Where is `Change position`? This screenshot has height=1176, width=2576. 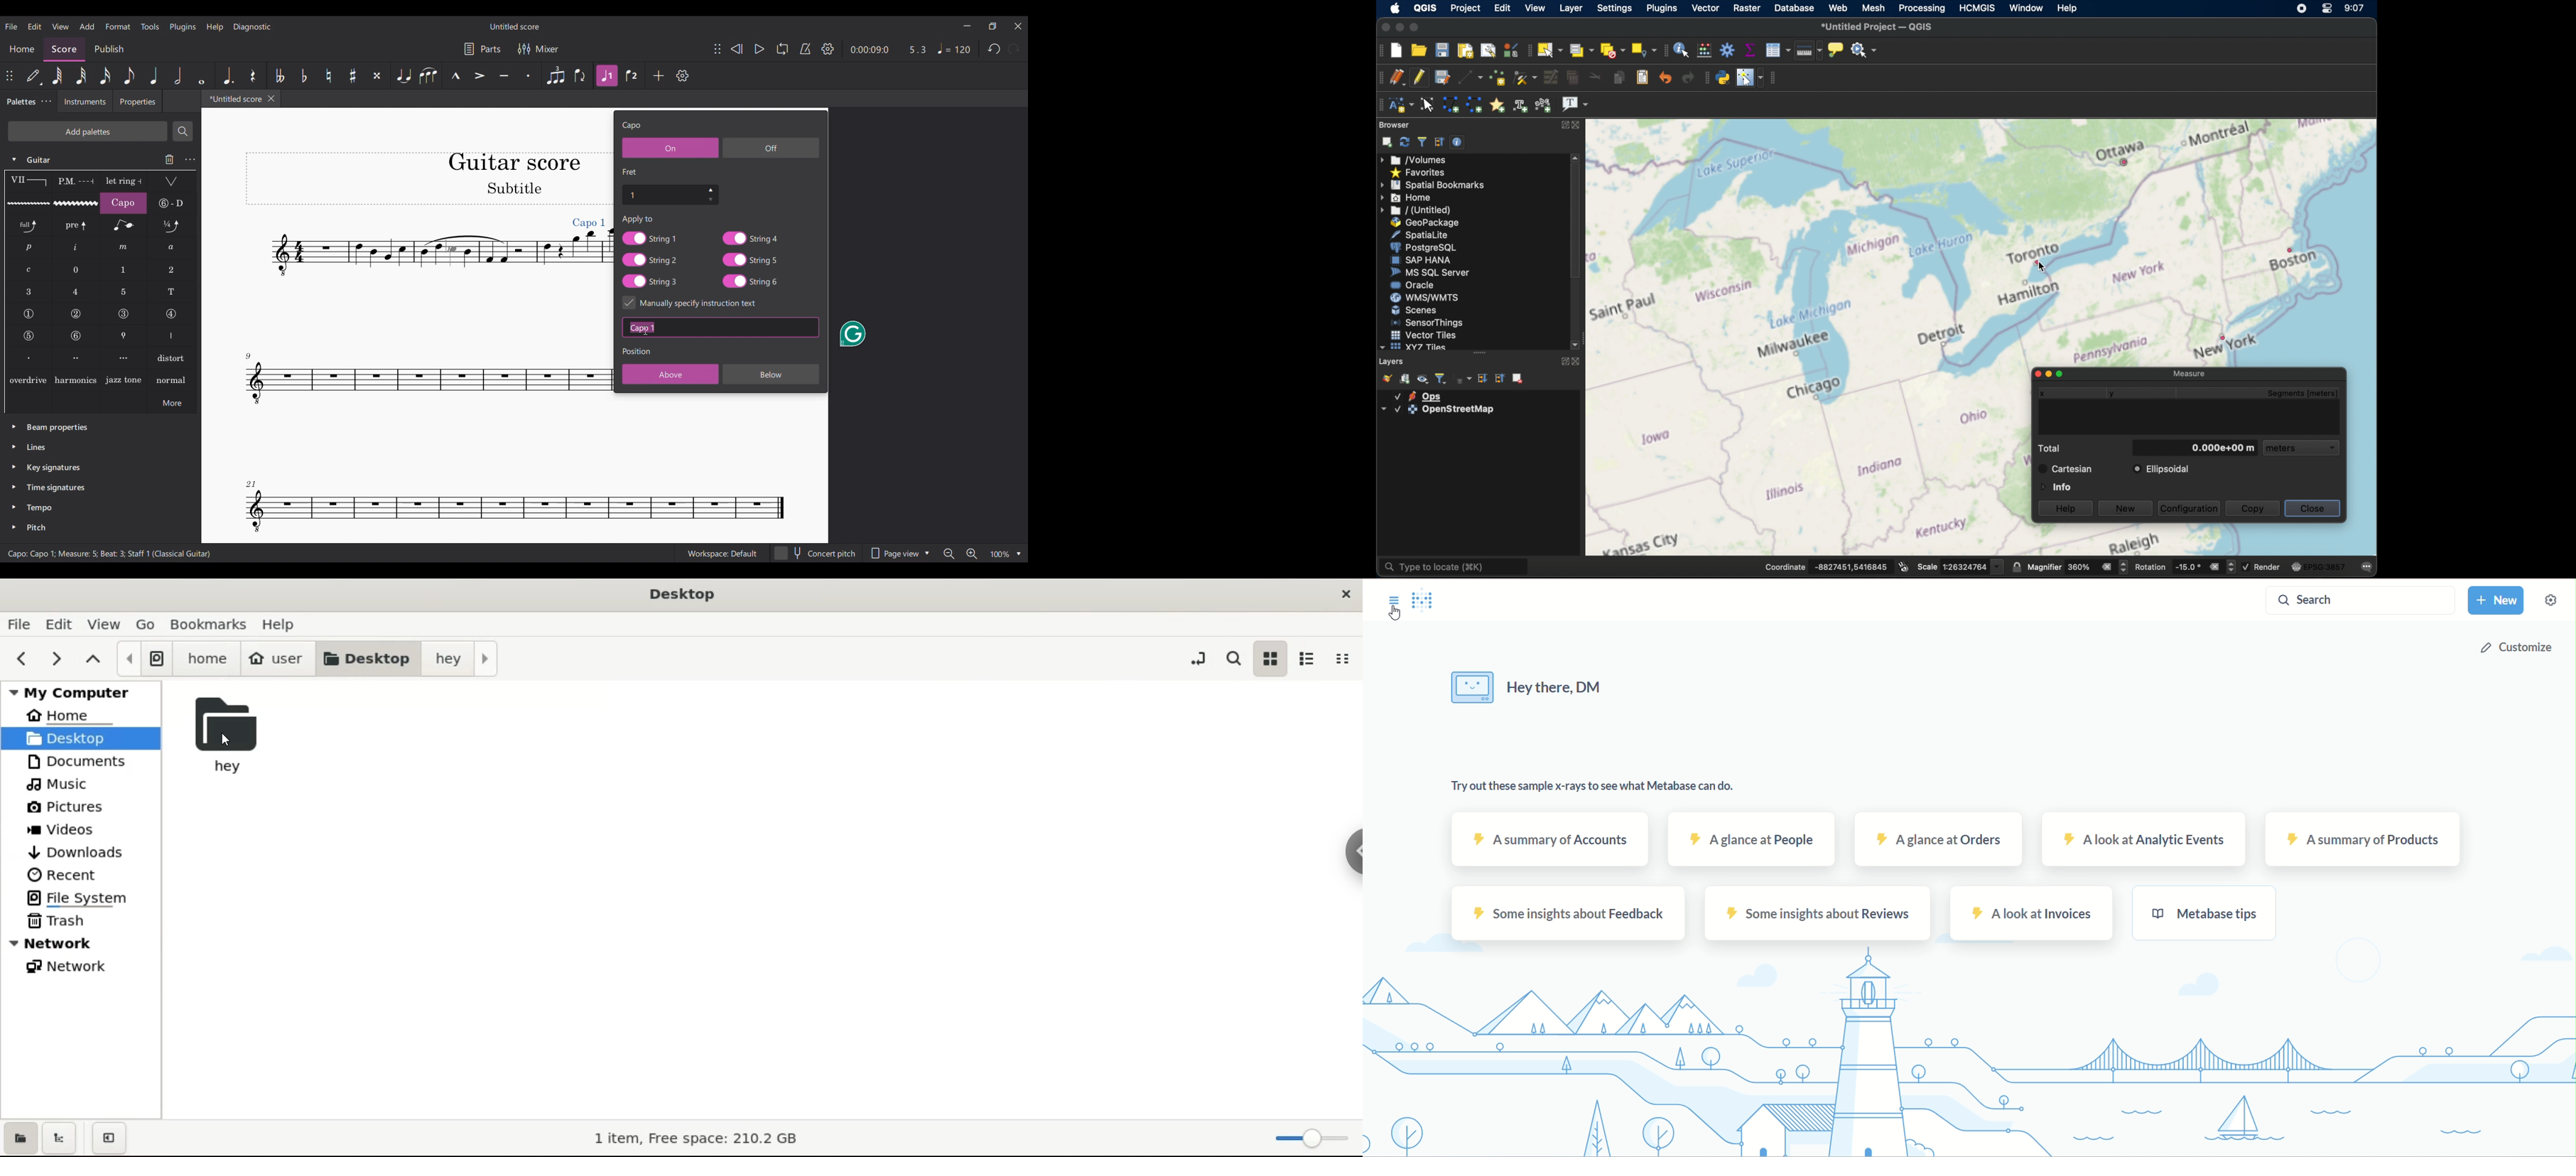
Change position is located at coordinates (718, 49).